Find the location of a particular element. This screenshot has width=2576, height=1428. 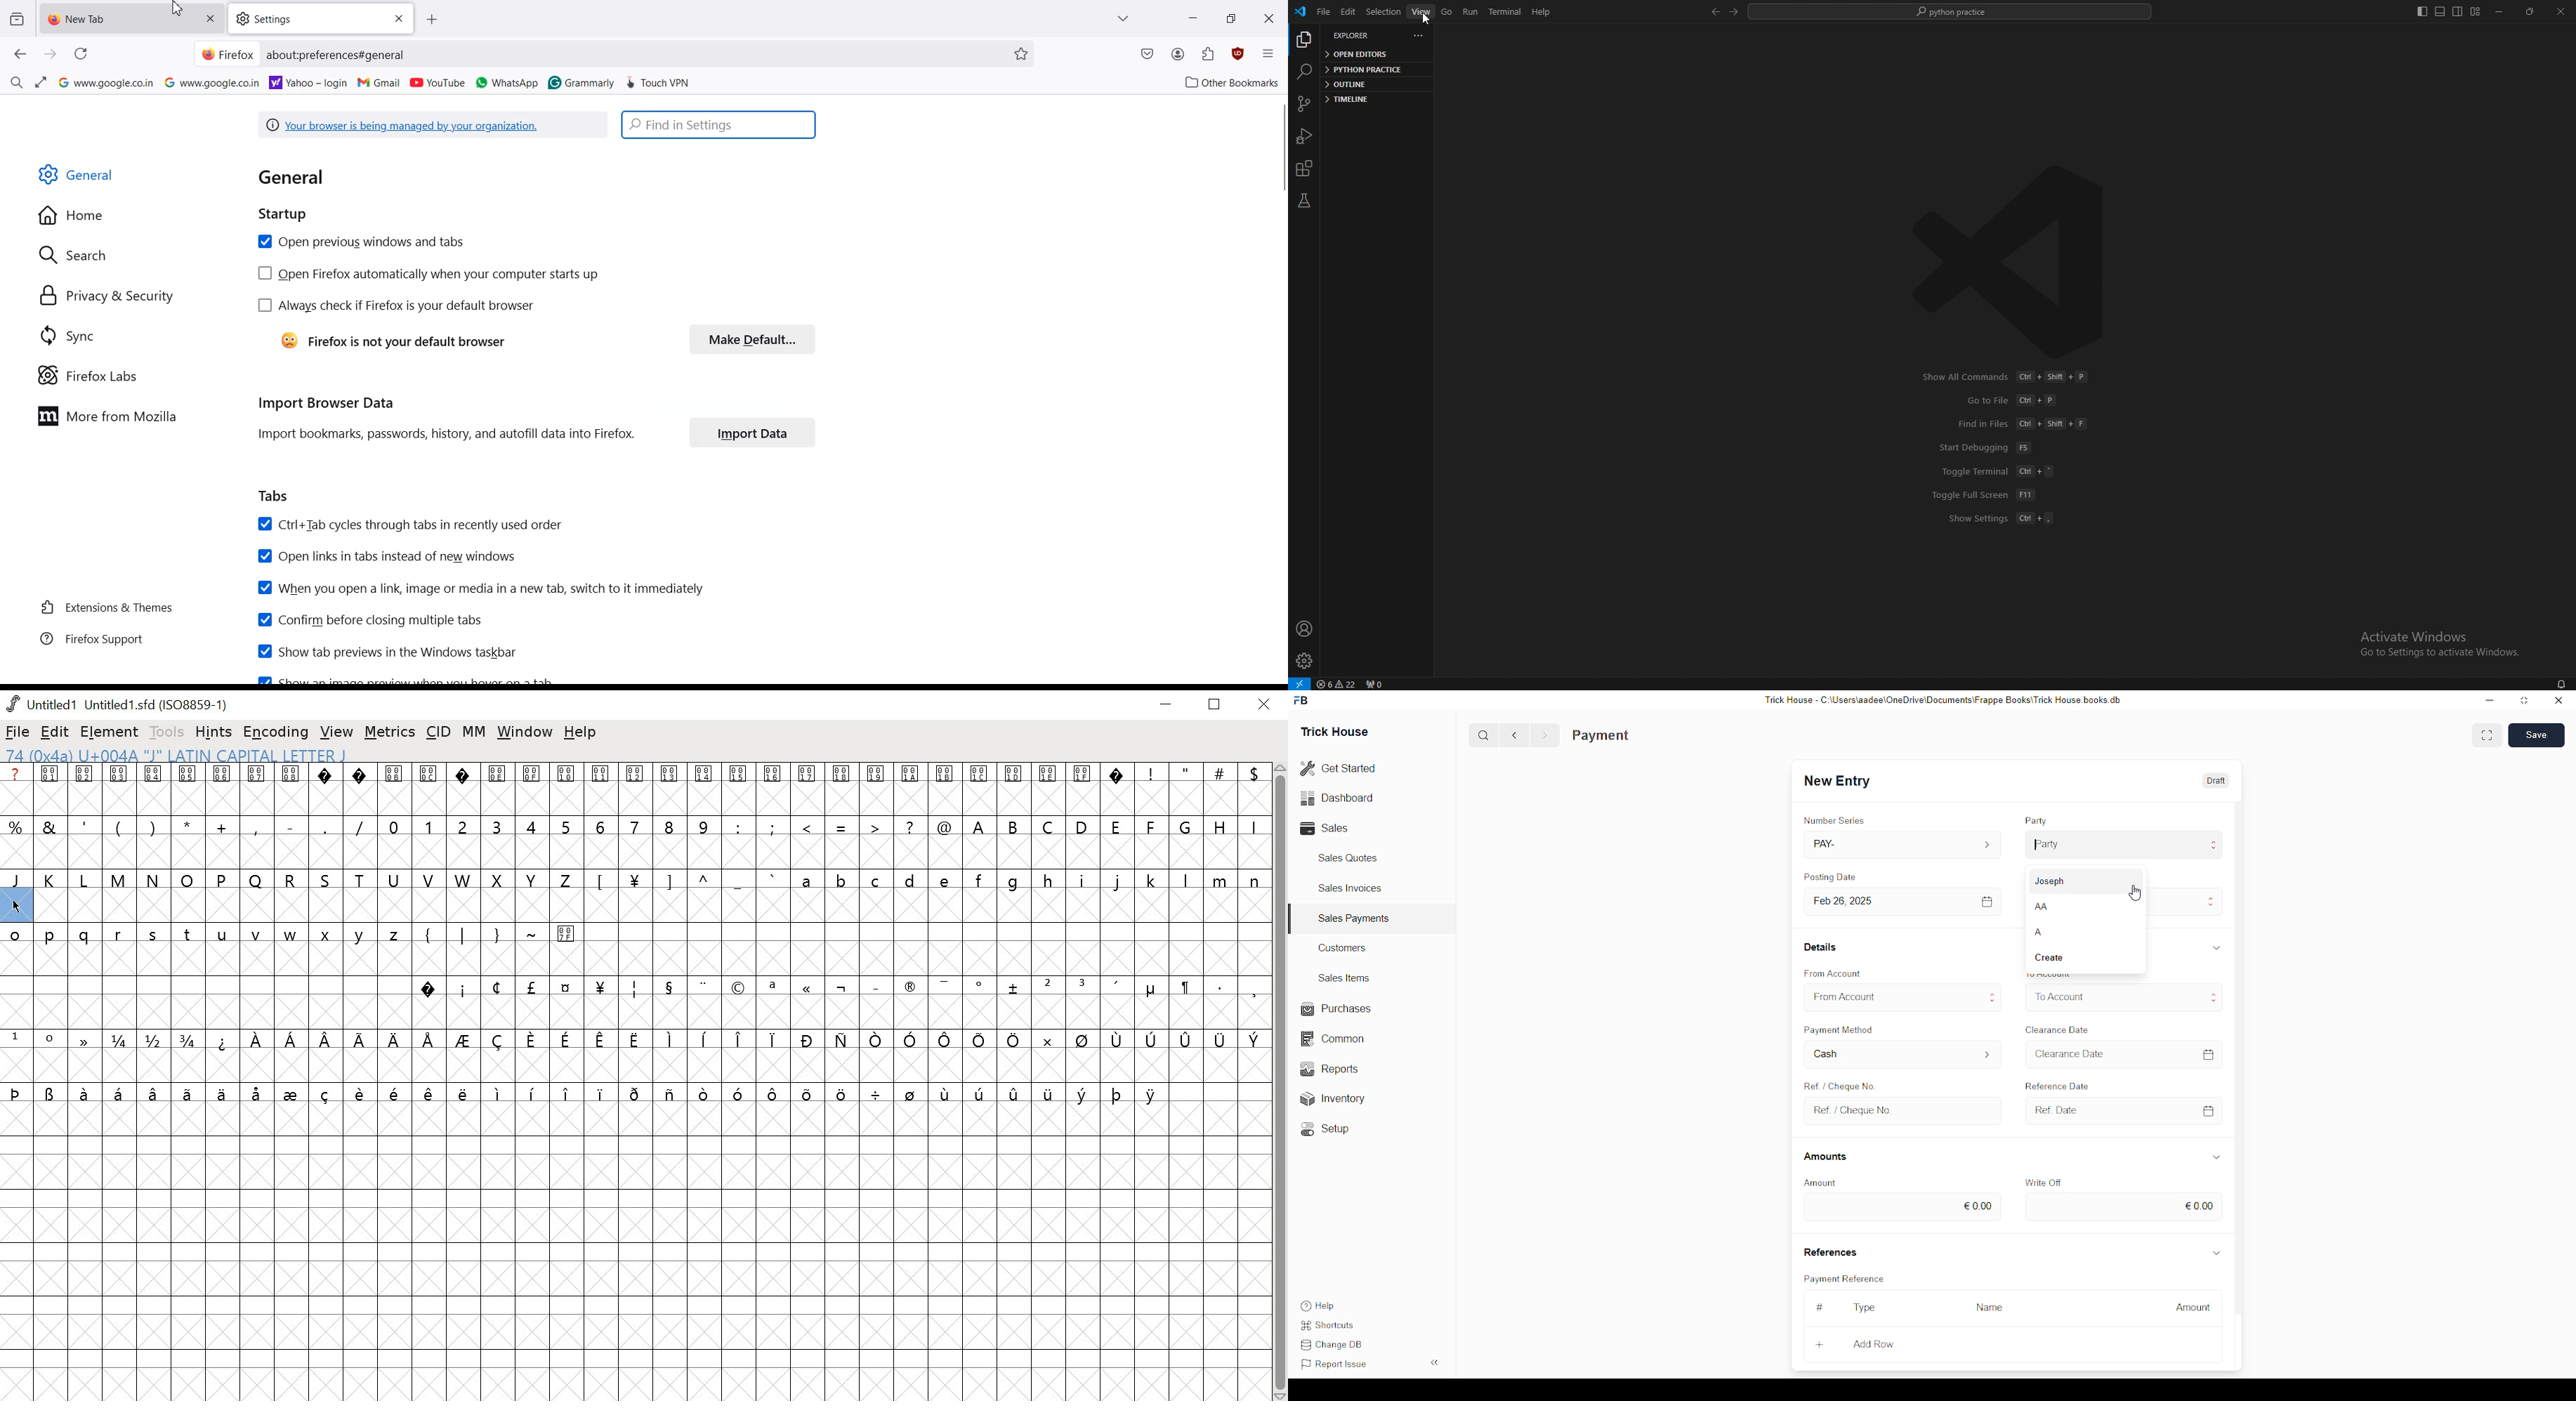

Confirm before closing multiple tabs is located at coordinates (369, 620).